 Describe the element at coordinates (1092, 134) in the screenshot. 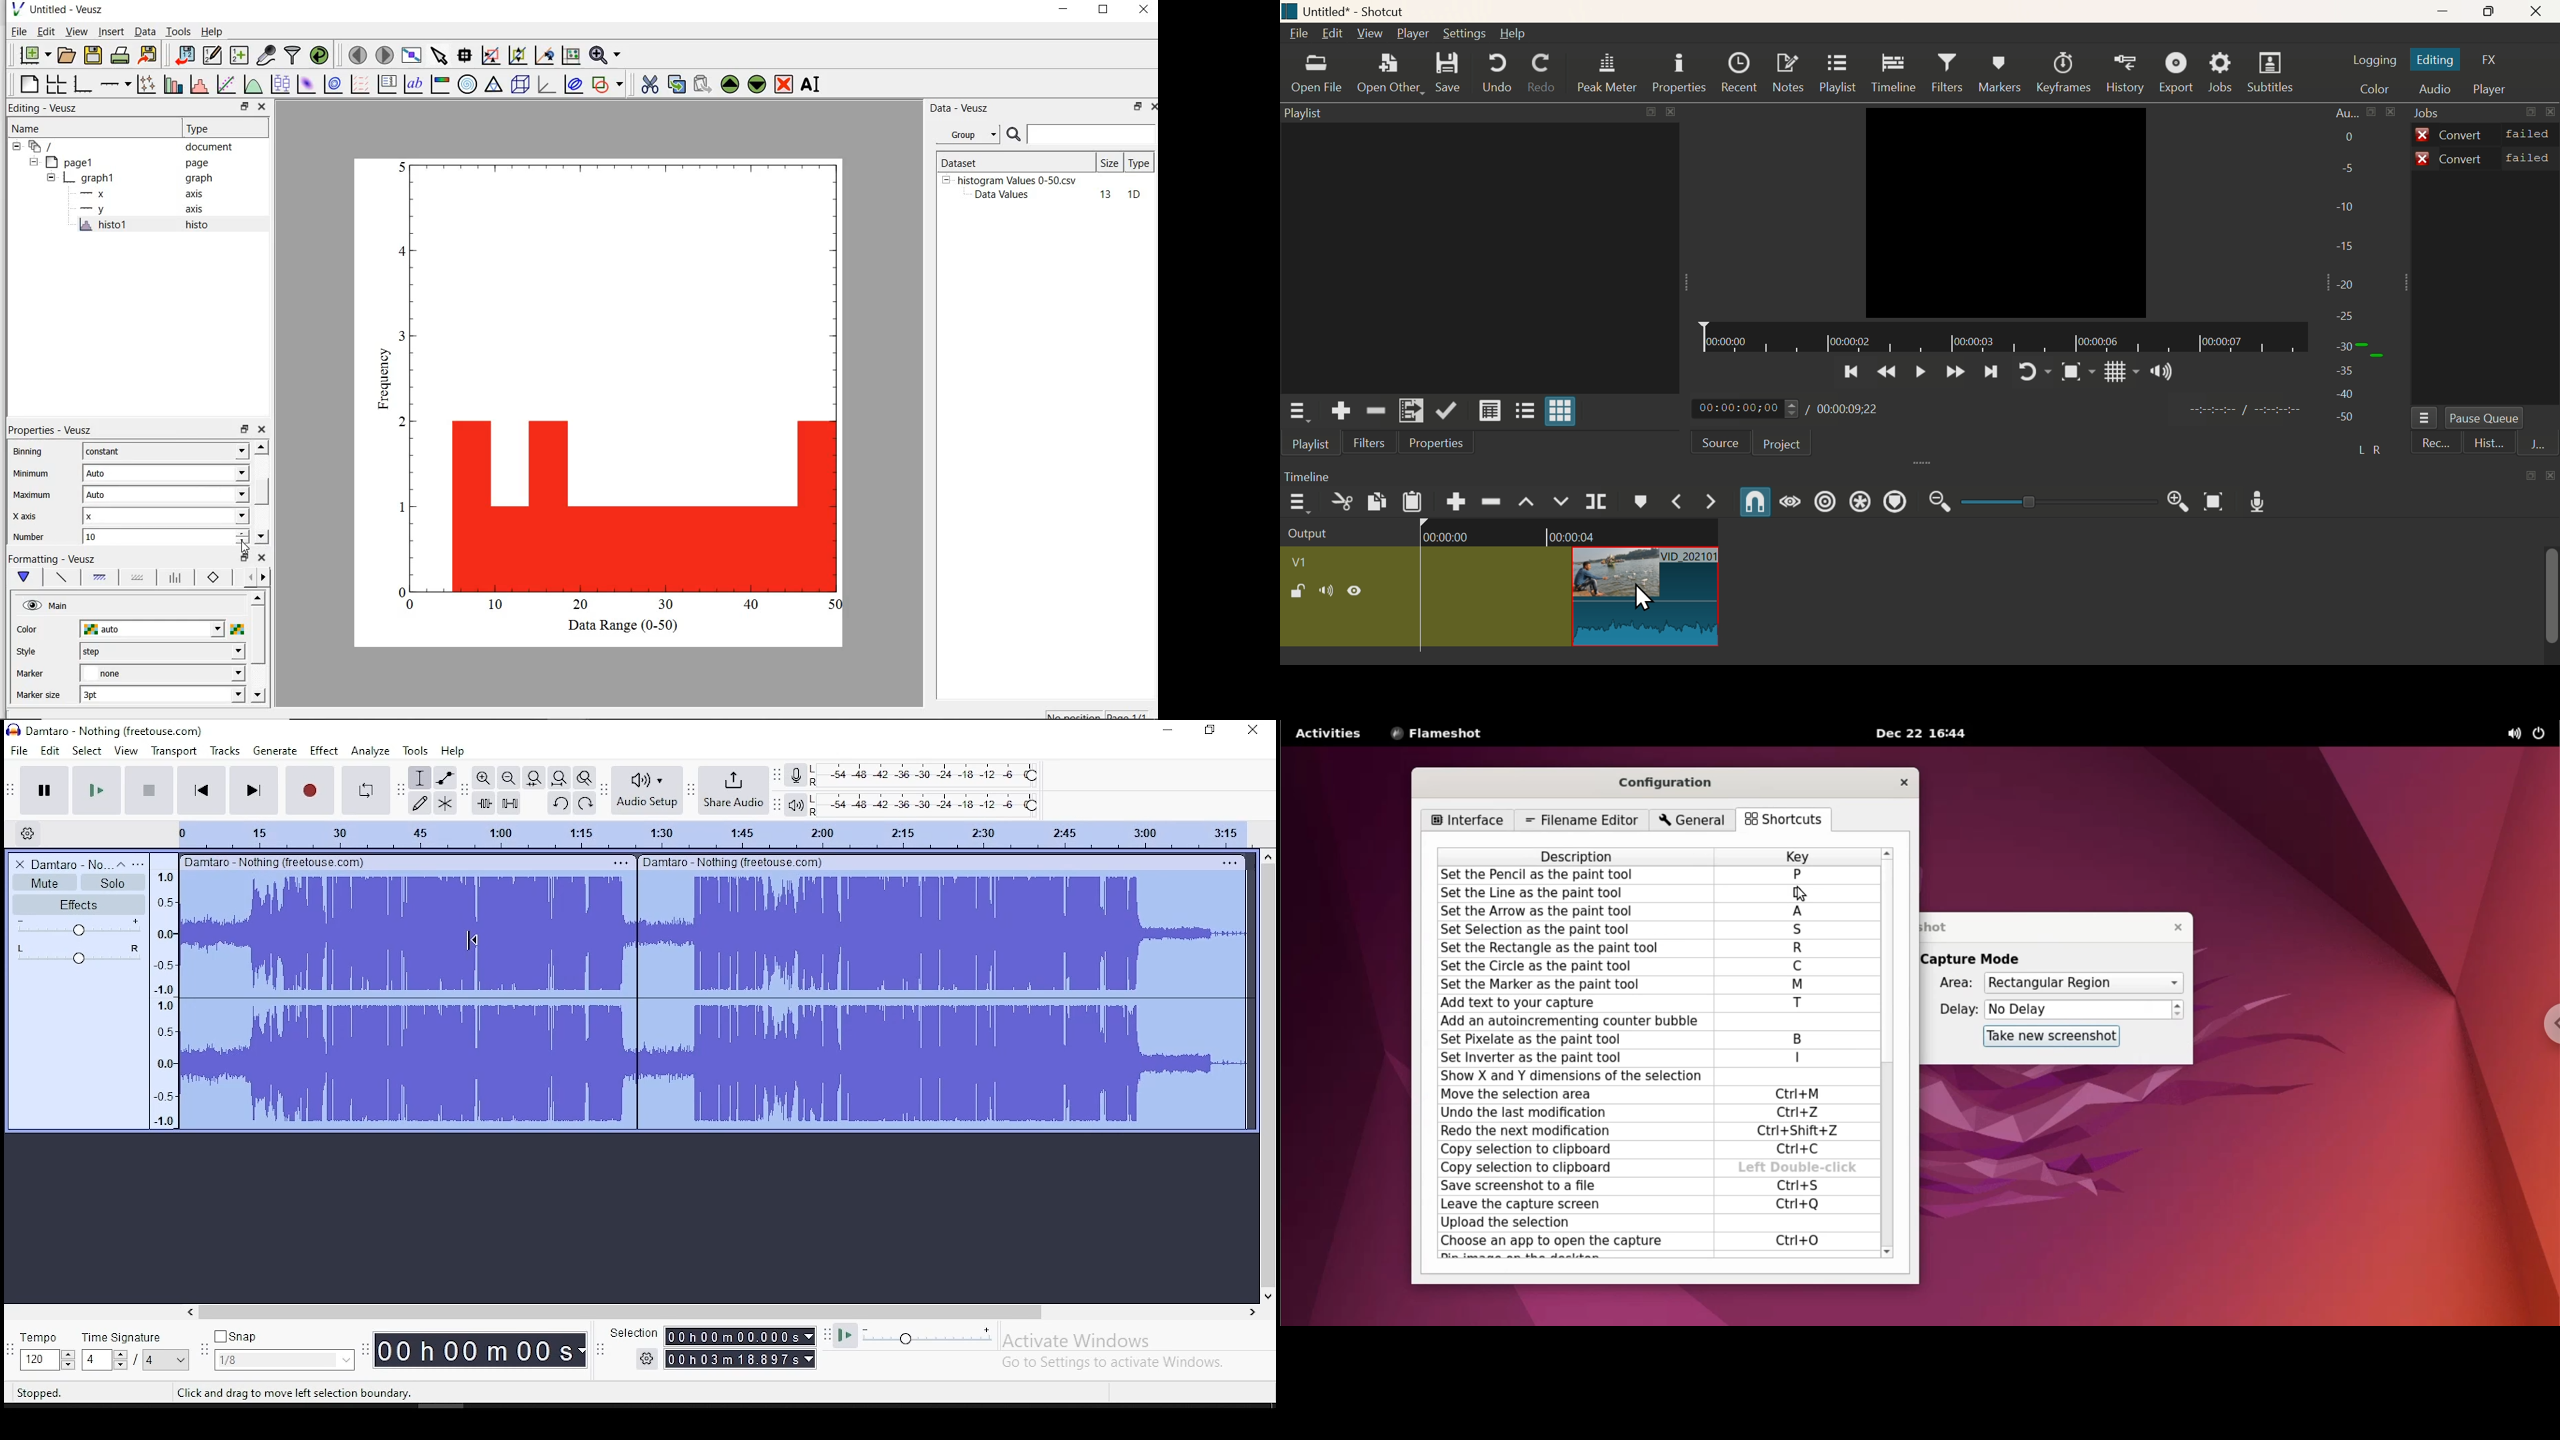

I see `search for dataset names` at that location.